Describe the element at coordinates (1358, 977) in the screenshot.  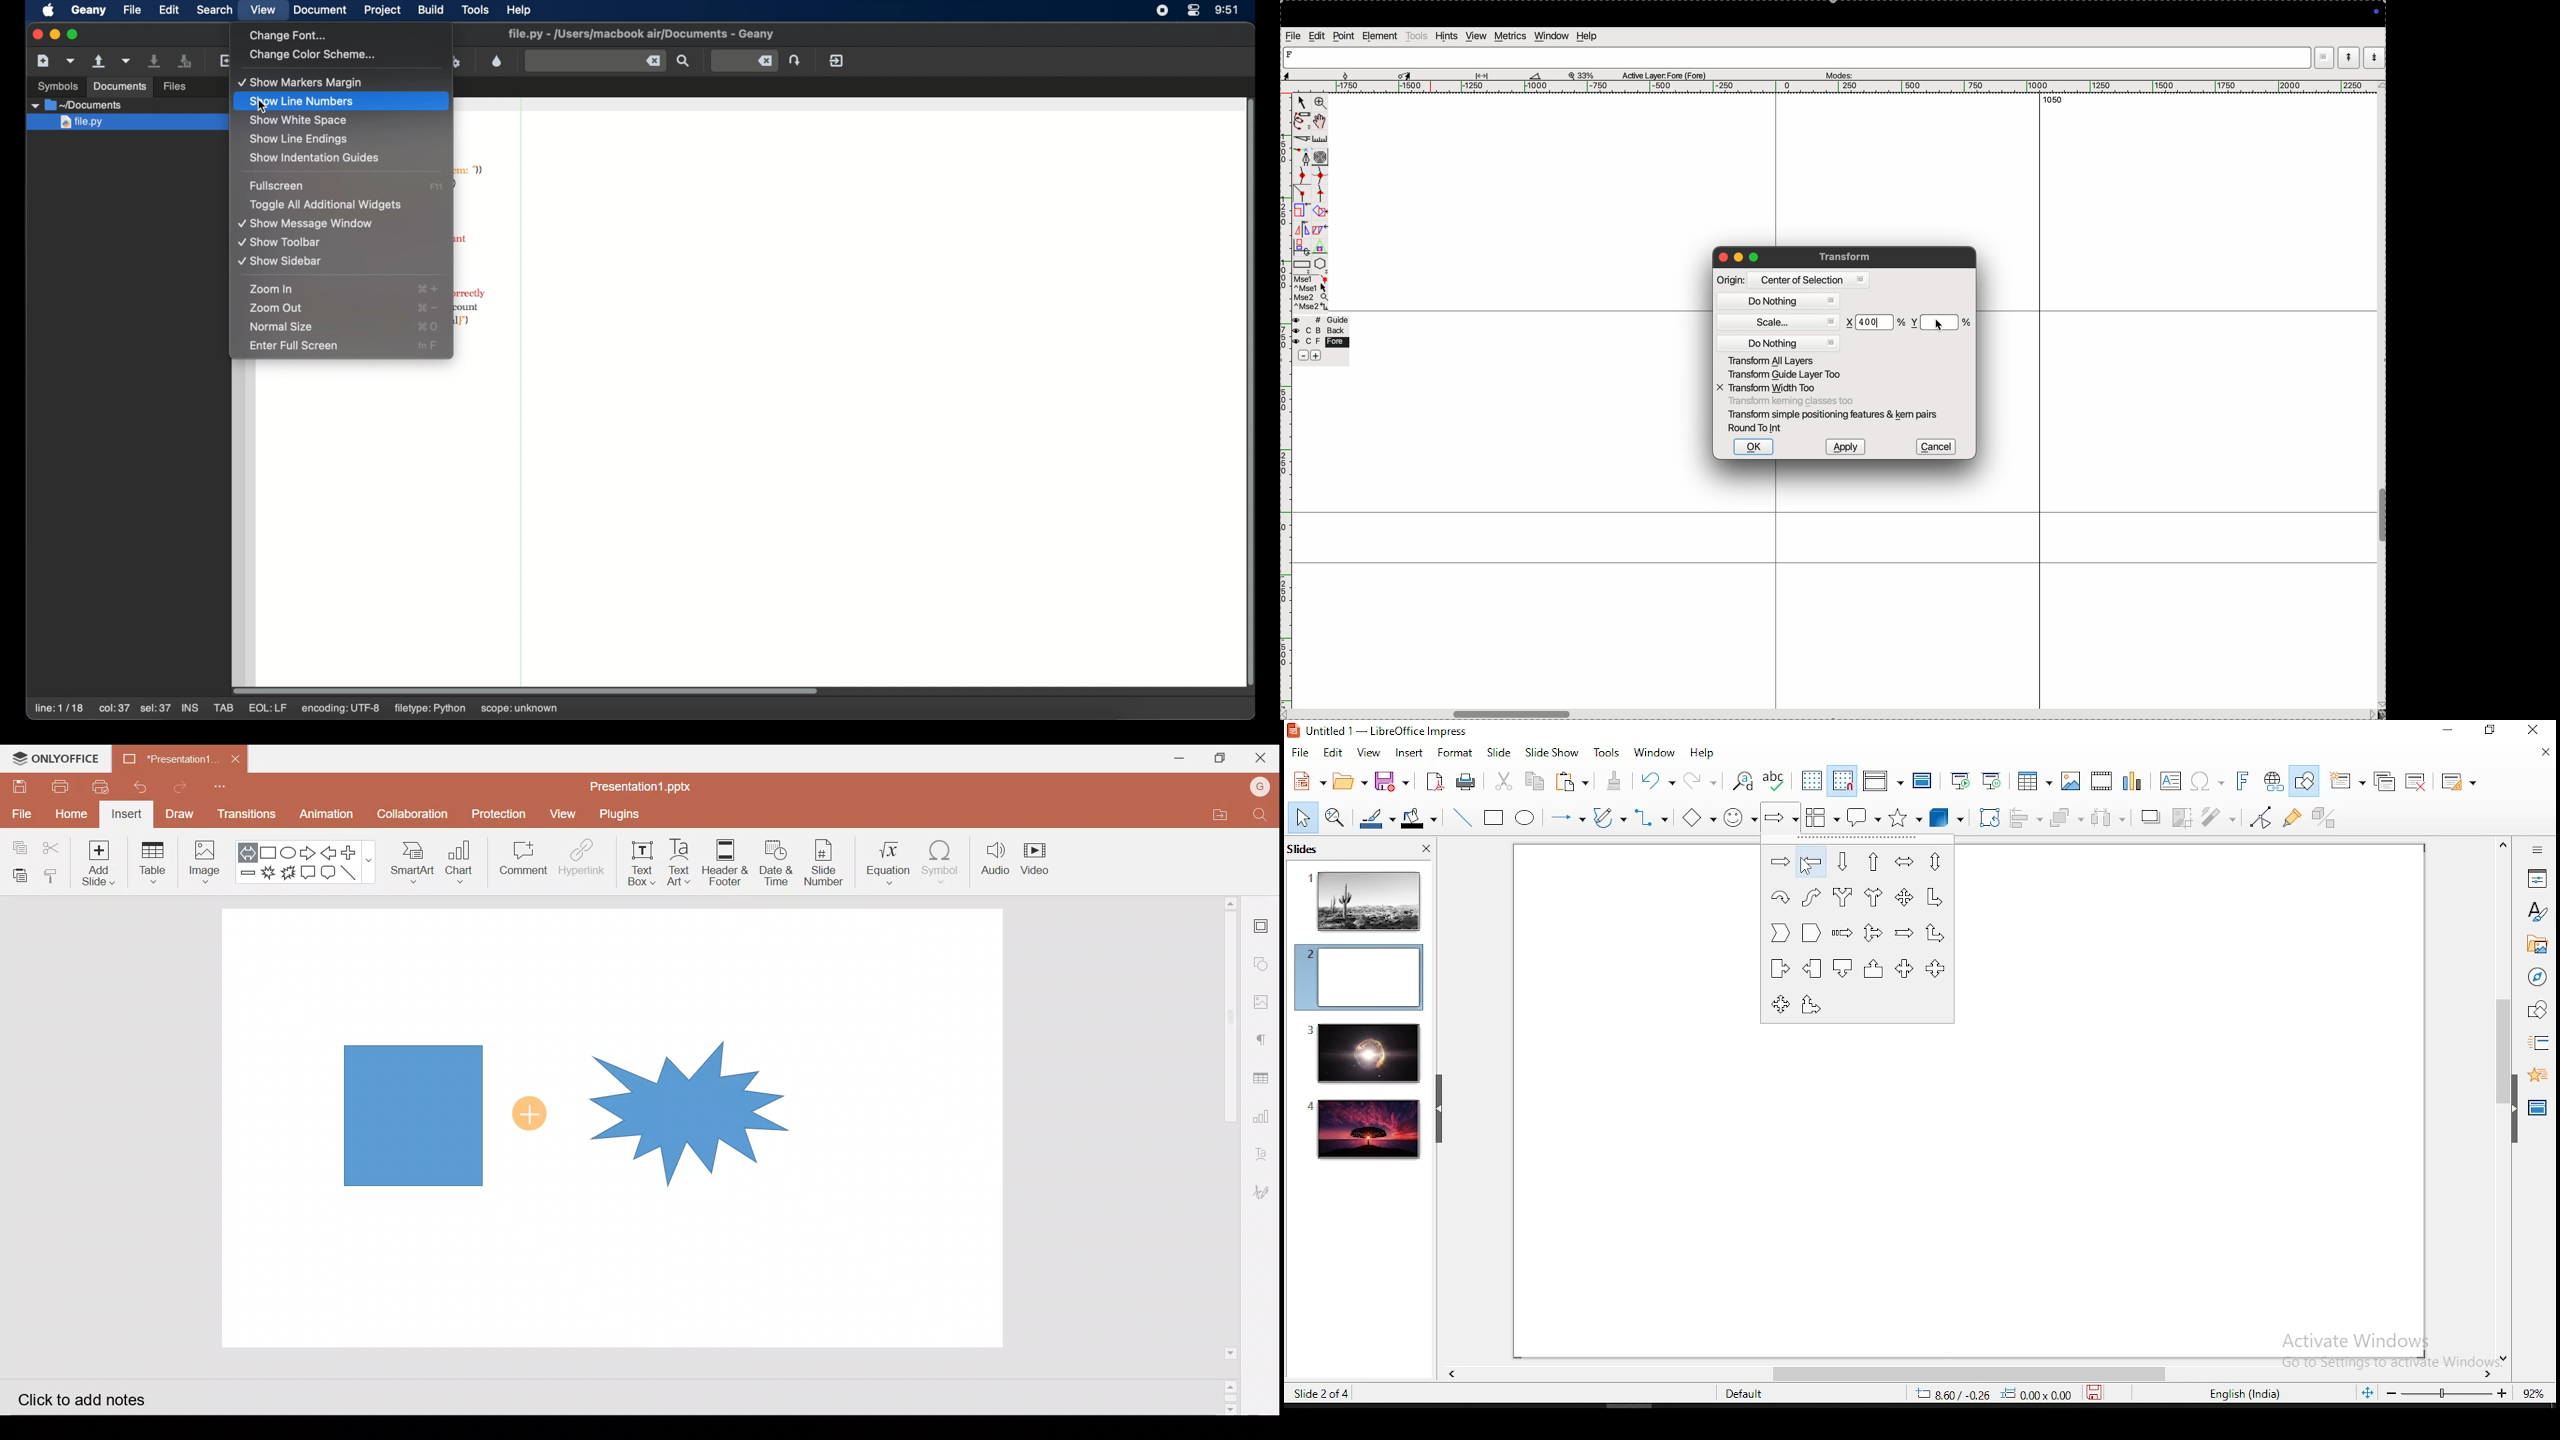
I see `slide 2` at that location.